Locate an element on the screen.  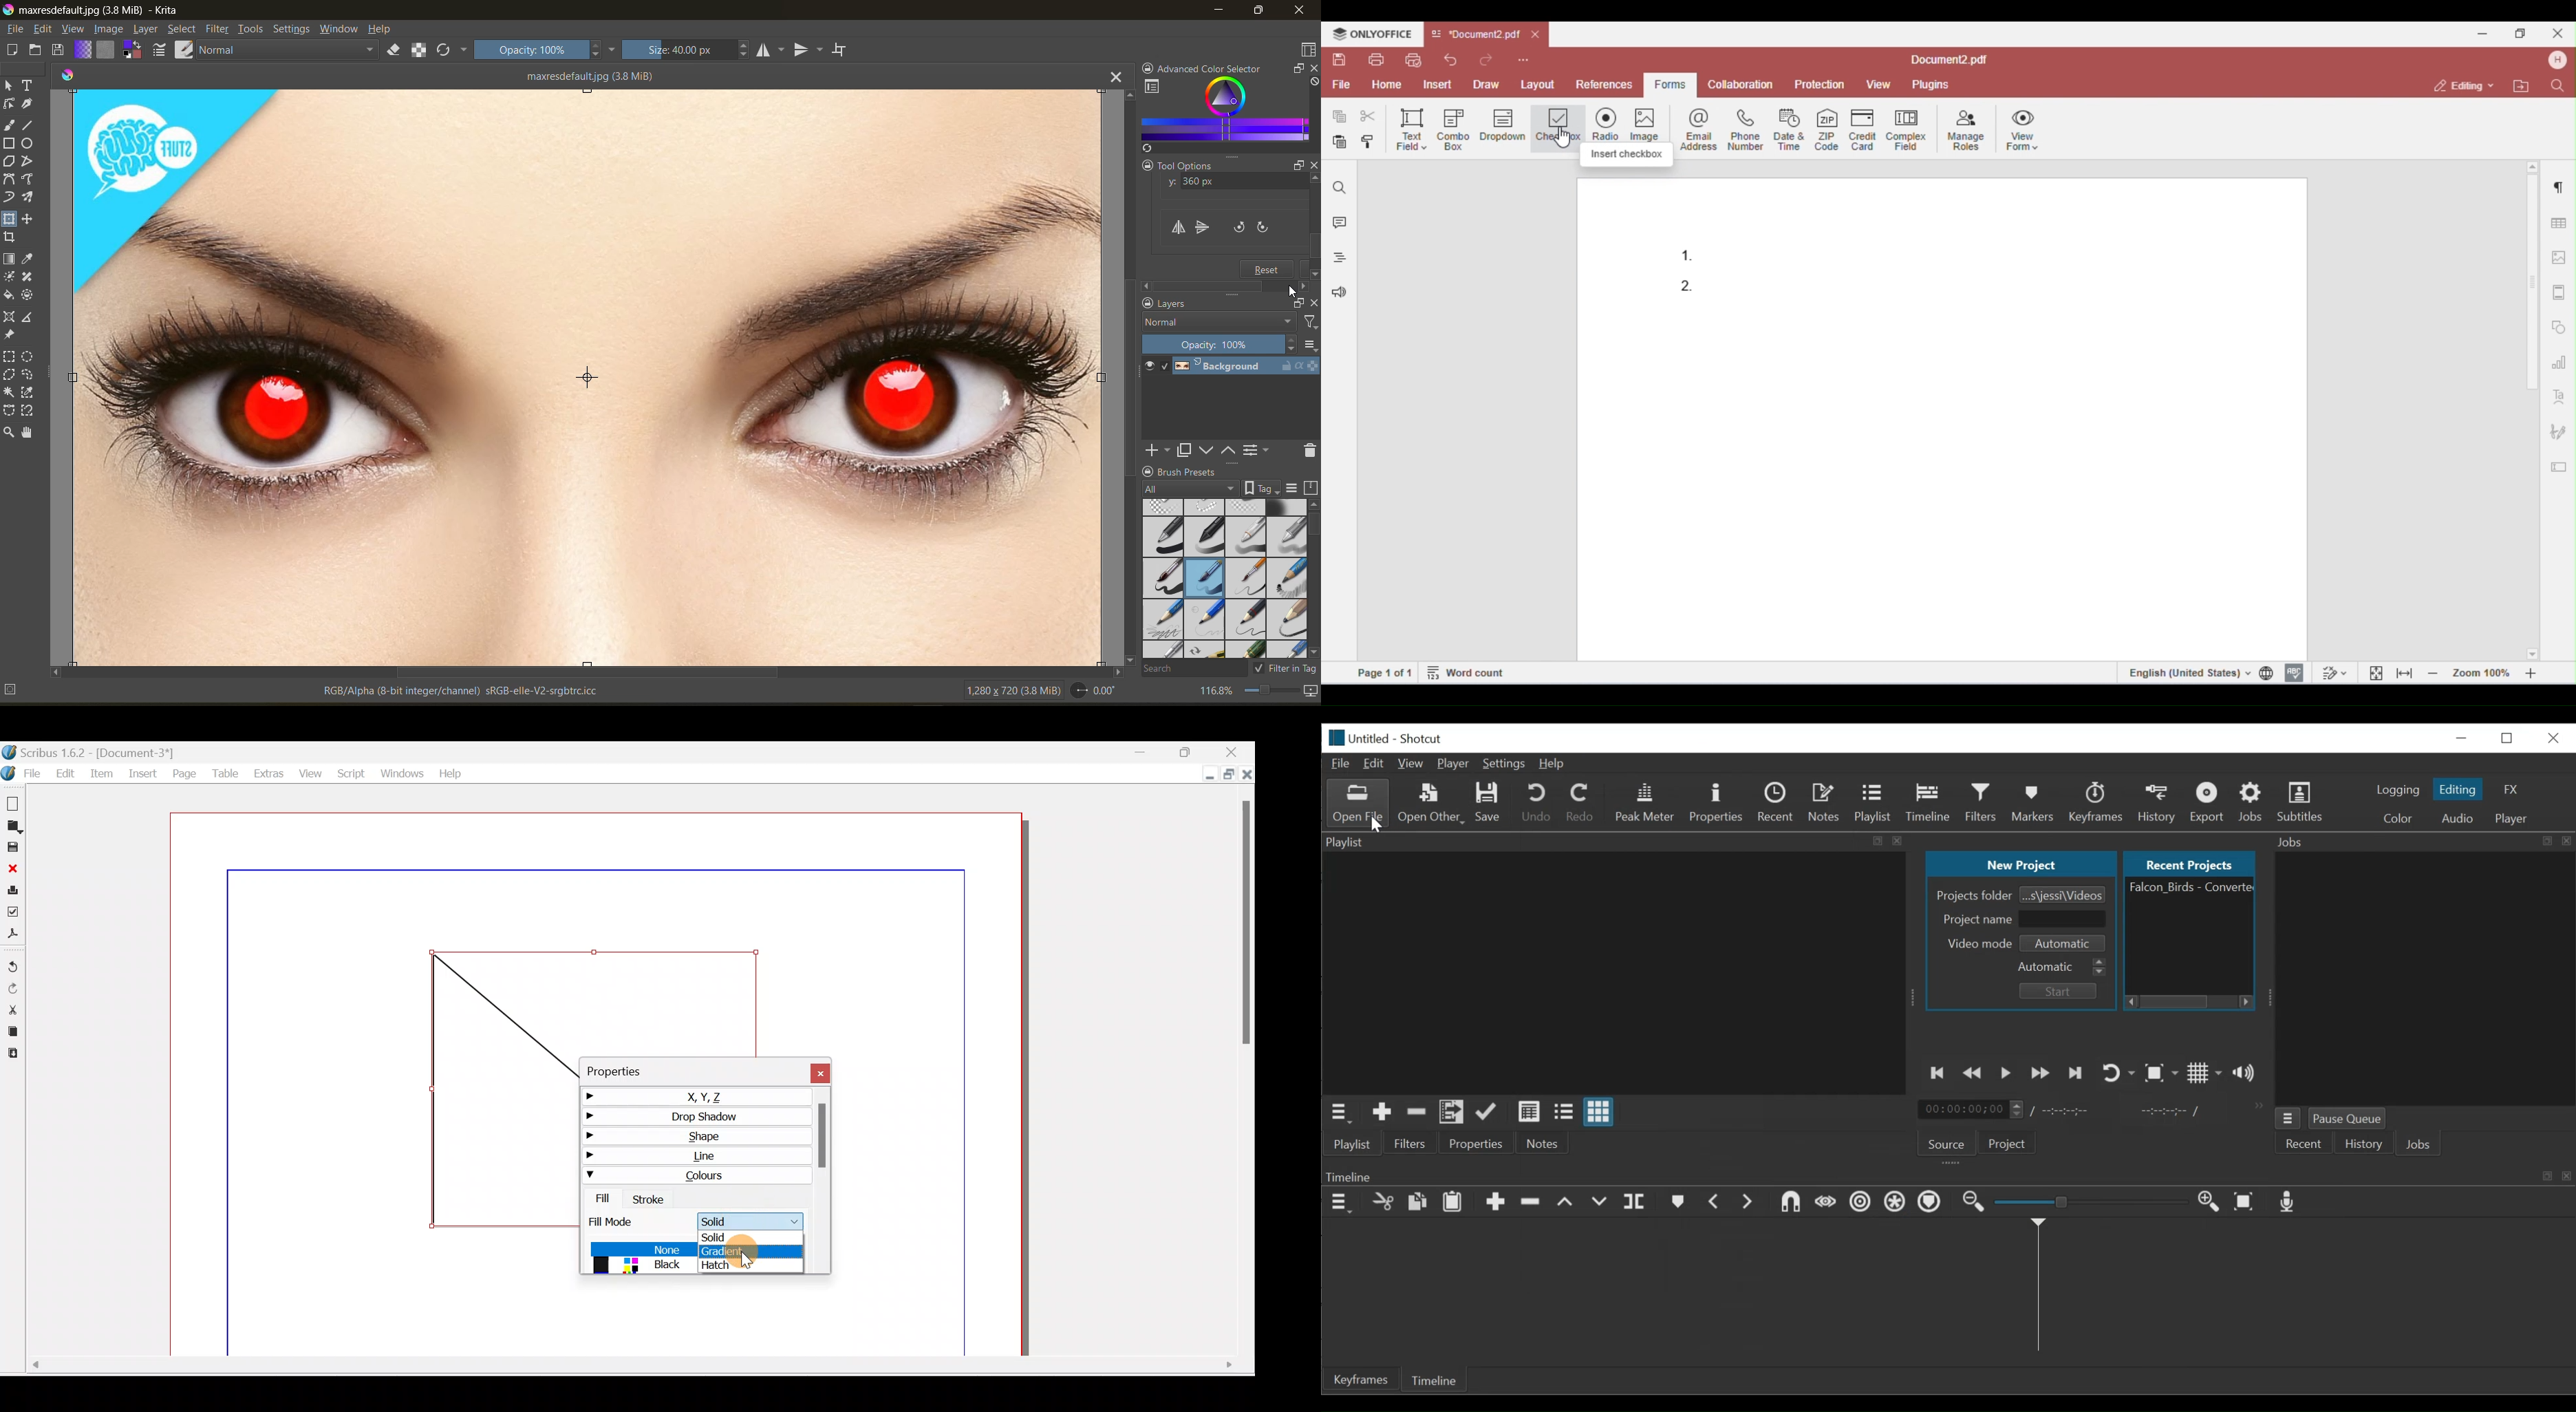
Maximise is located at coordinates (1192, 751).